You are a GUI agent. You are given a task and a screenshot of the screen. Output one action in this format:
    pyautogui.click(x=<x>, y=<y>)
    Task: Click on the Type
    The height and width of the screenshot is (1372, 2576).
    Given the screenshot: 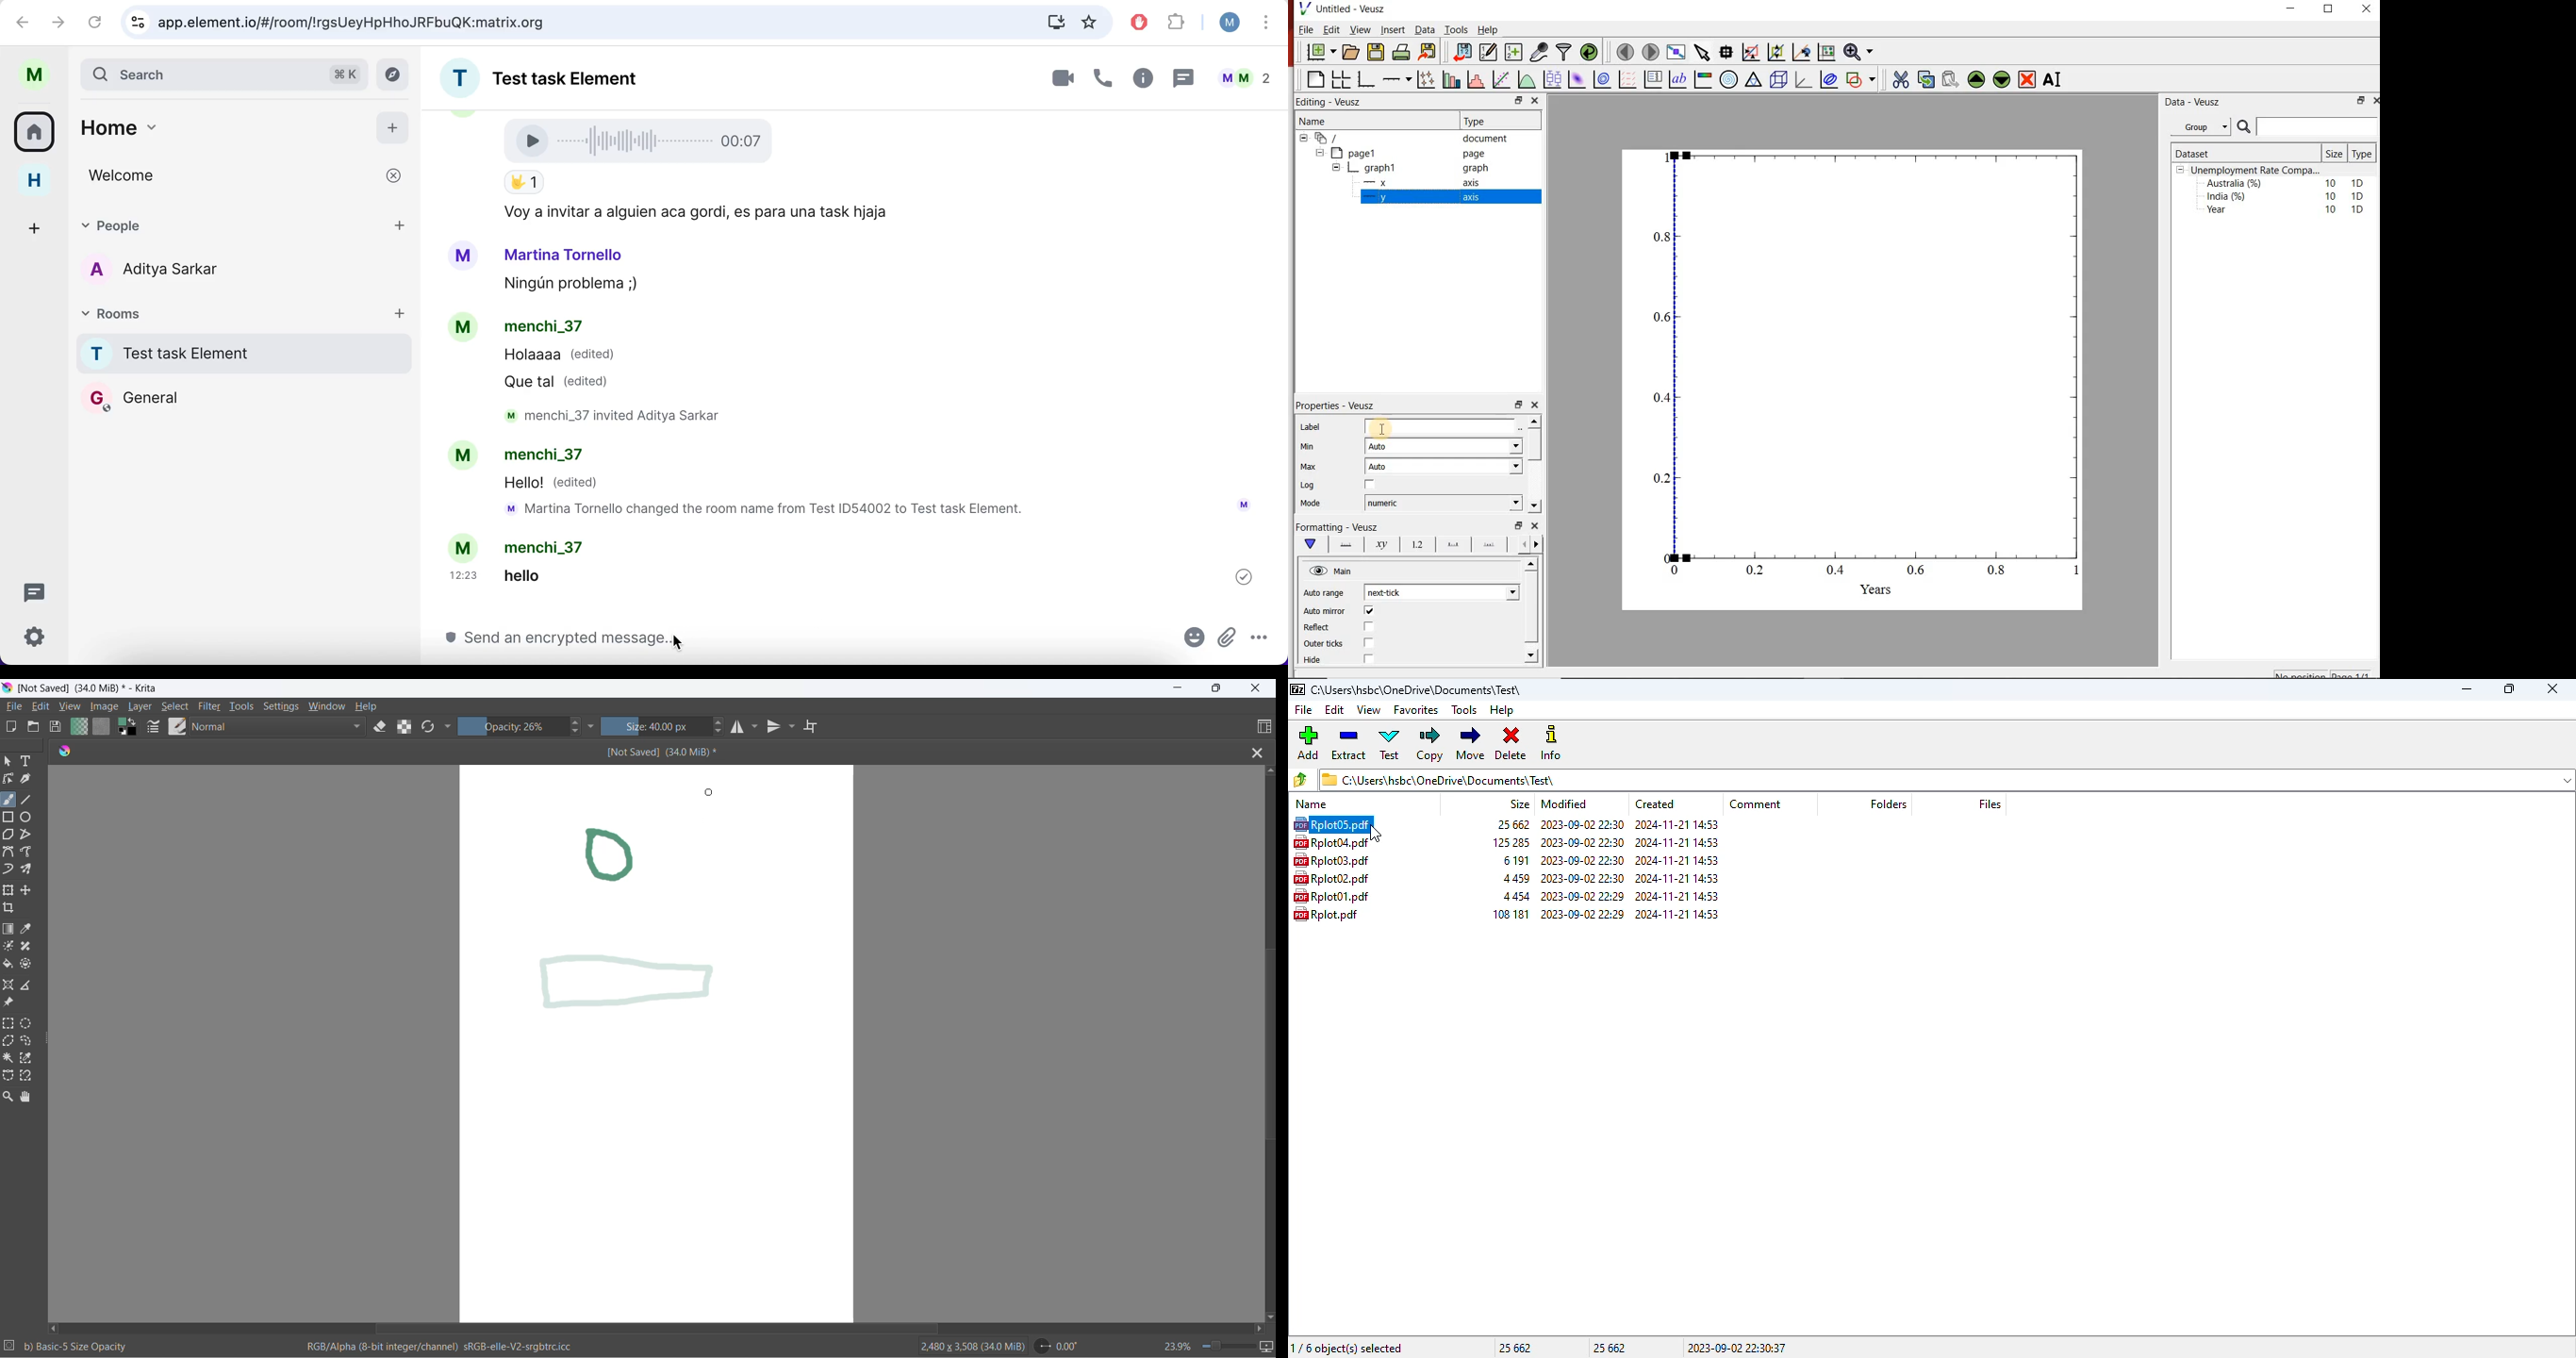 What is the action you would take?
    pyautogui.click(x=2362, y=154)
    